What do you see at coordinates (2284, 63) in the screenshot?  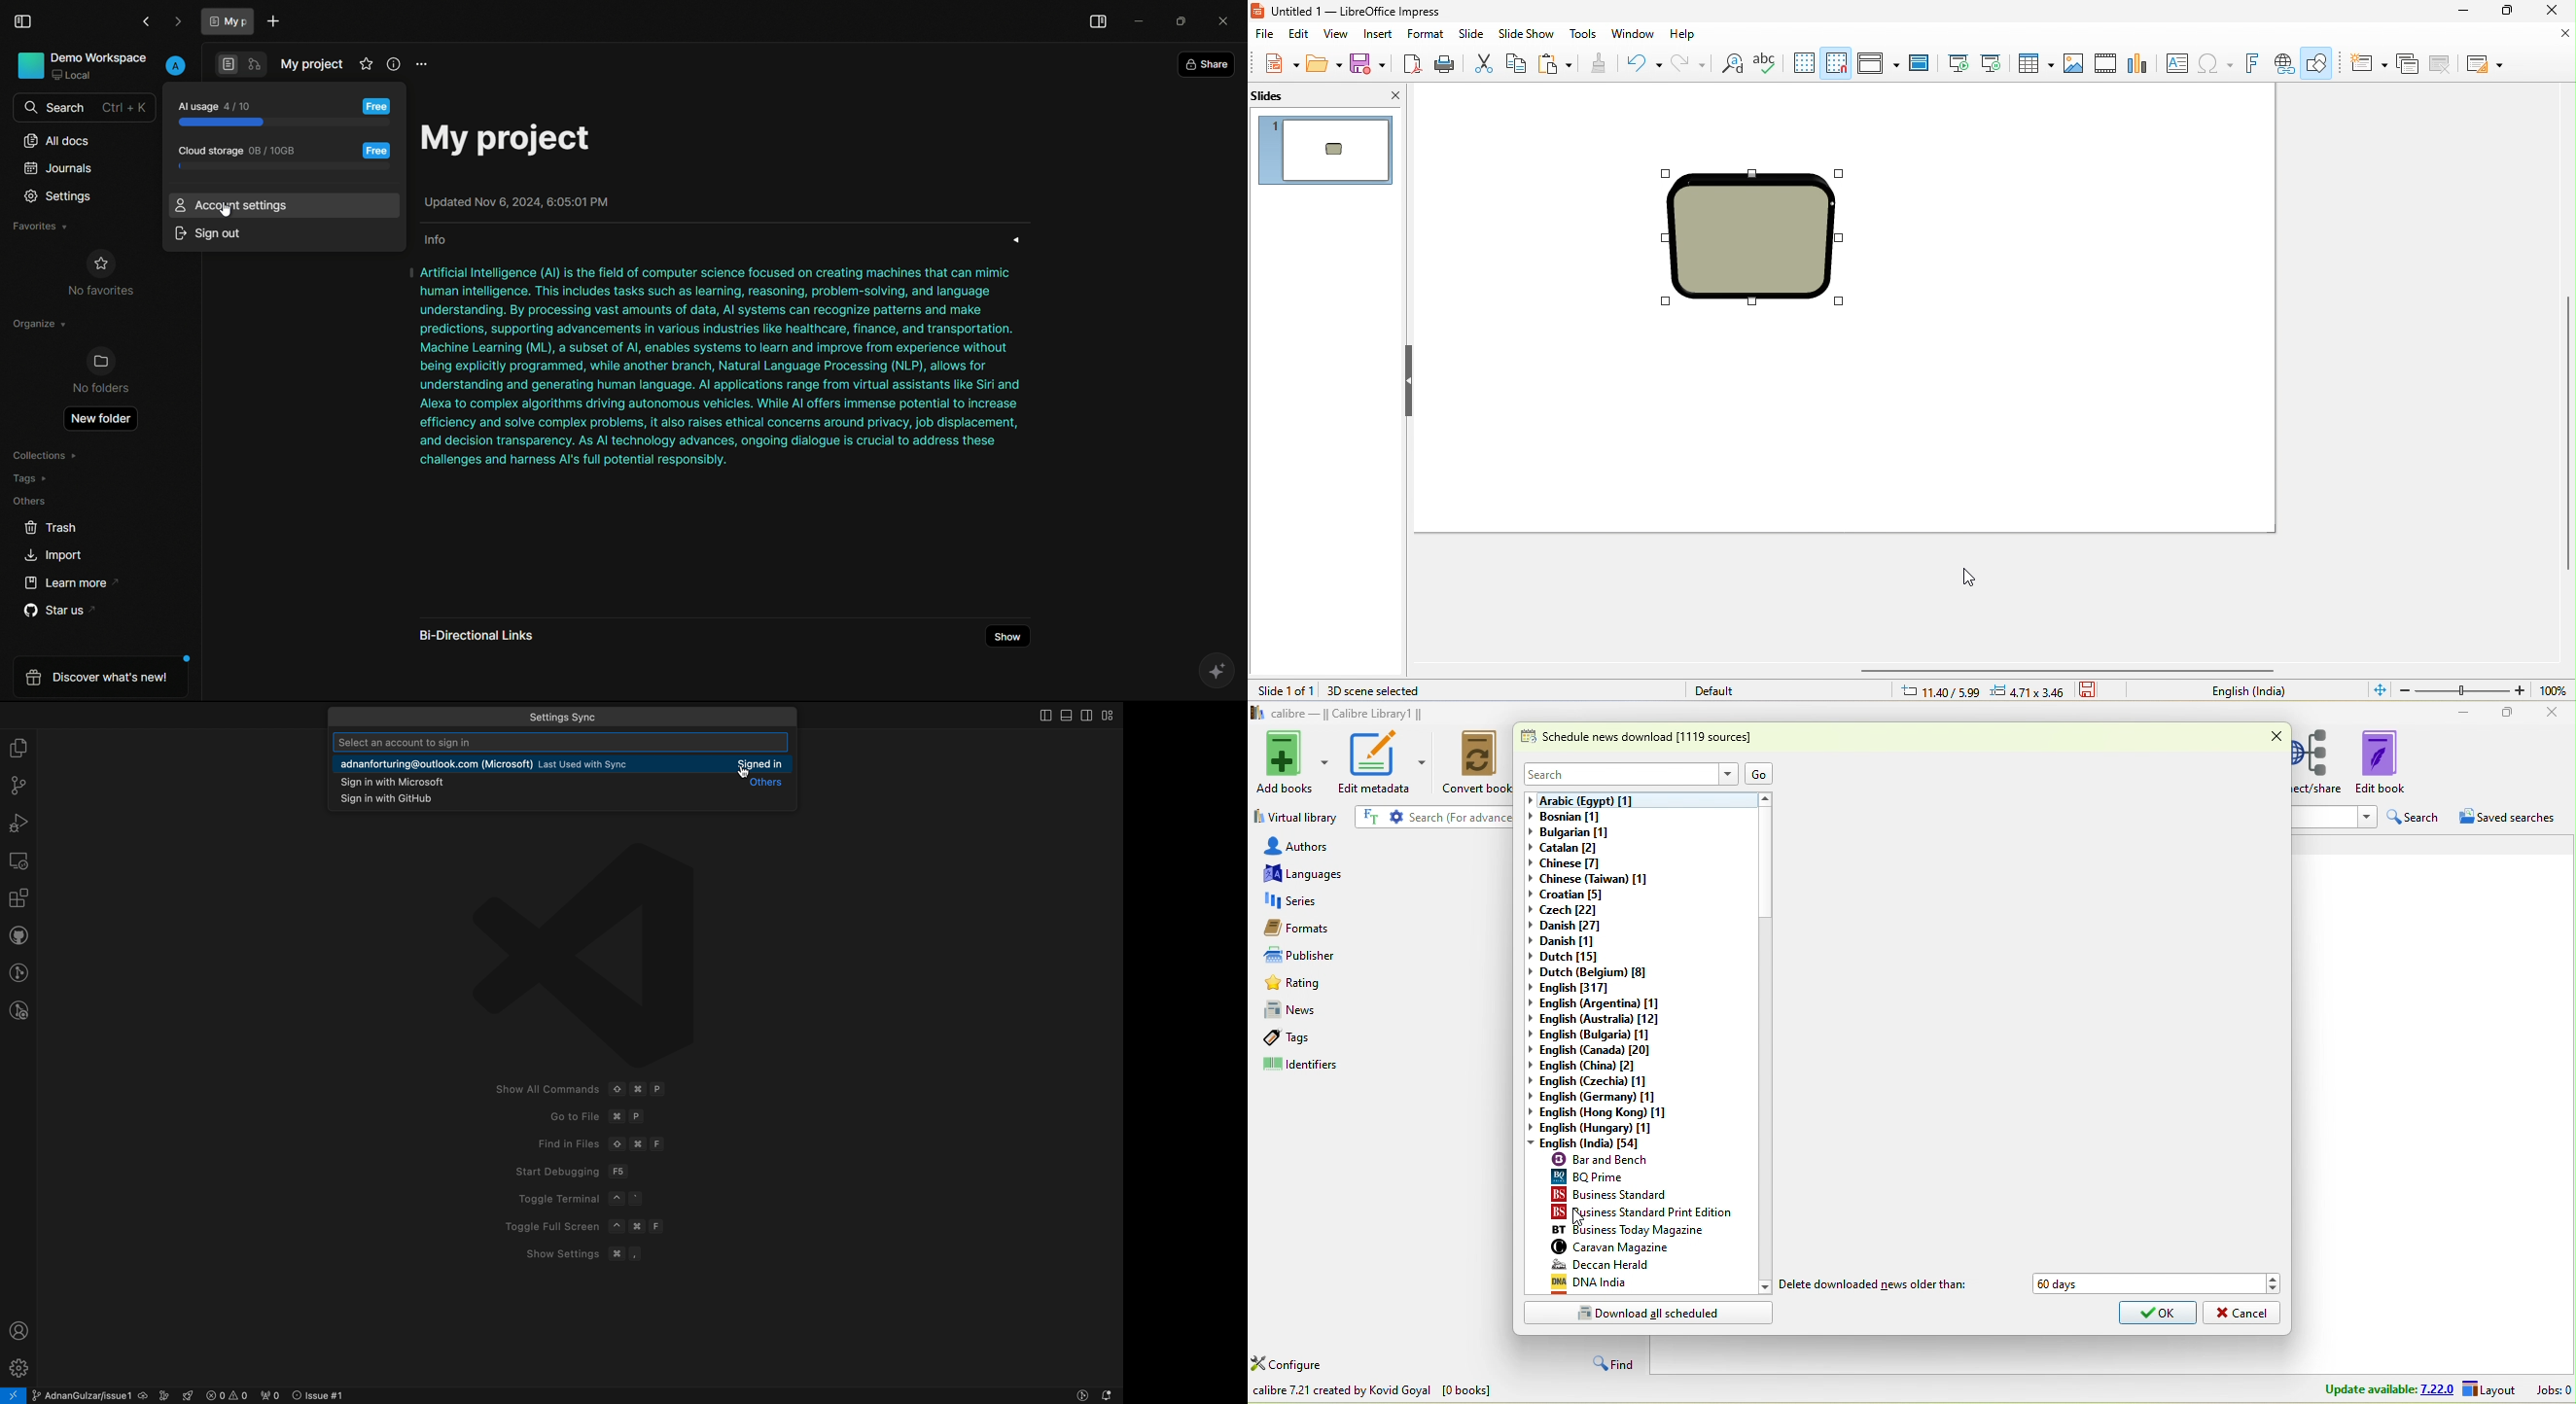 I see `hyperlink` at bounding box center [2284, 63].